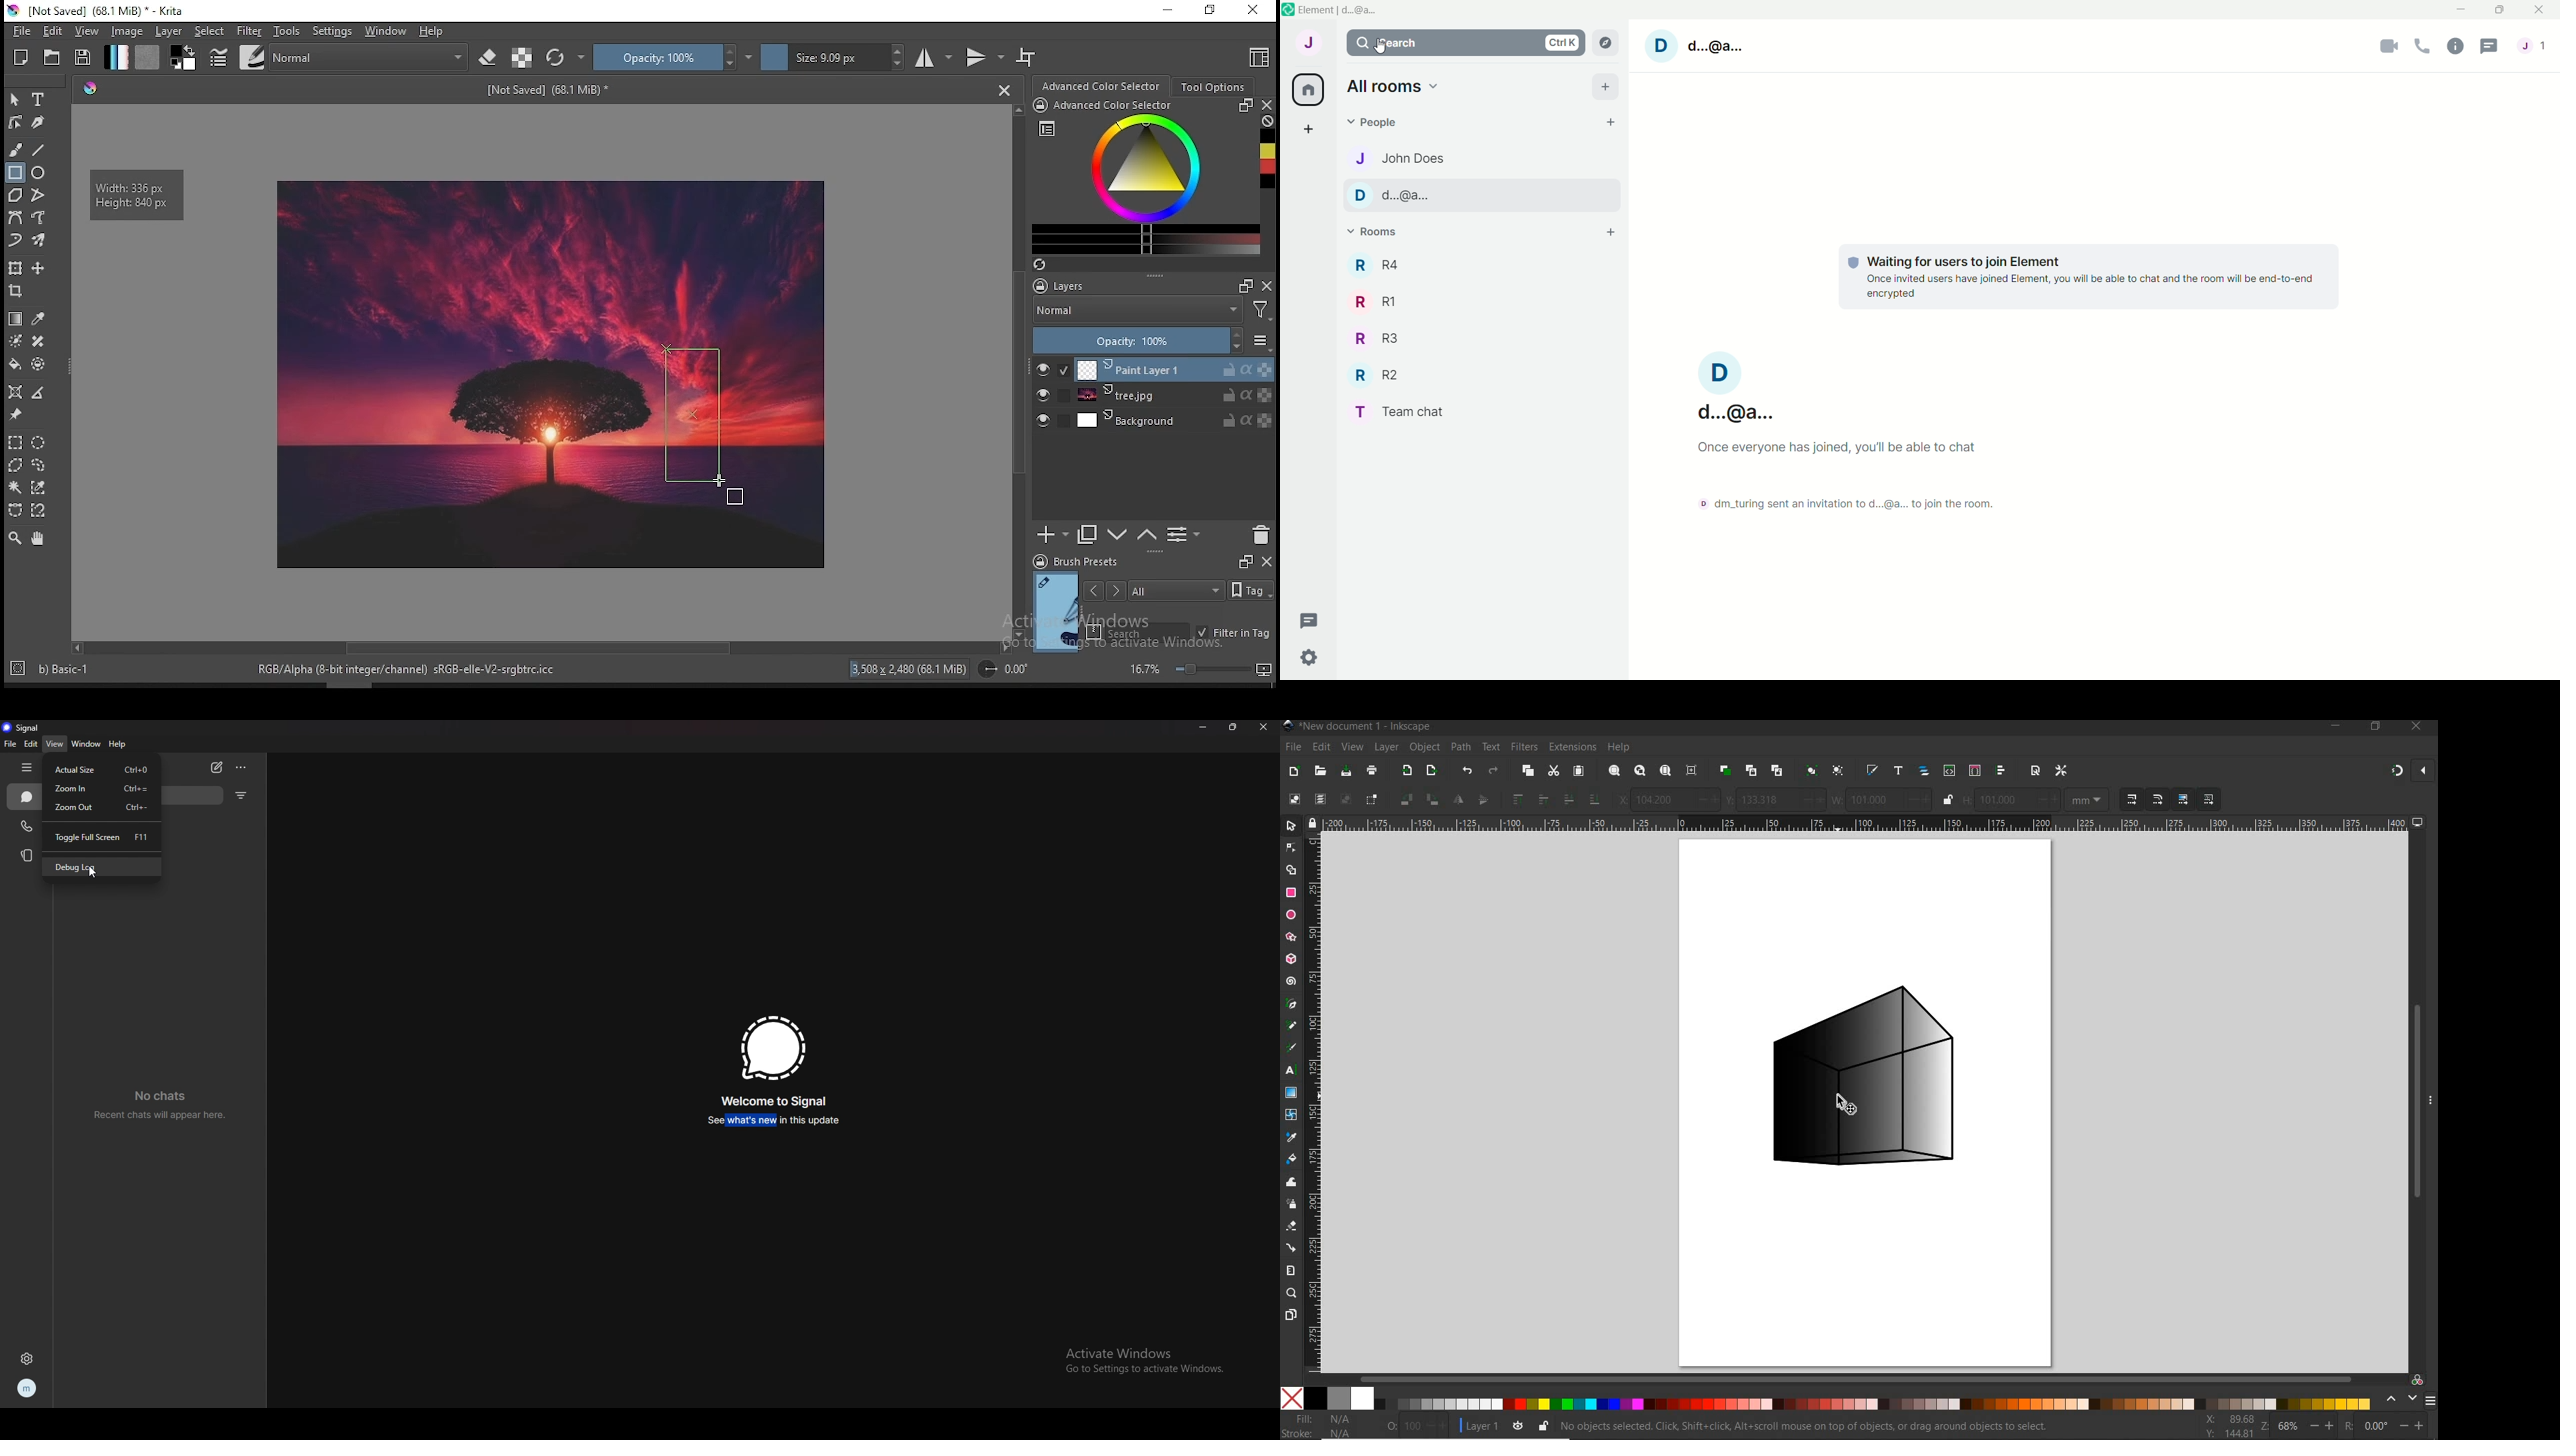  What do you see at coordinates (1838, 798) in the screenshot?
I see `WIDTH OF SELECTION` at bounding box center [1838, 798].